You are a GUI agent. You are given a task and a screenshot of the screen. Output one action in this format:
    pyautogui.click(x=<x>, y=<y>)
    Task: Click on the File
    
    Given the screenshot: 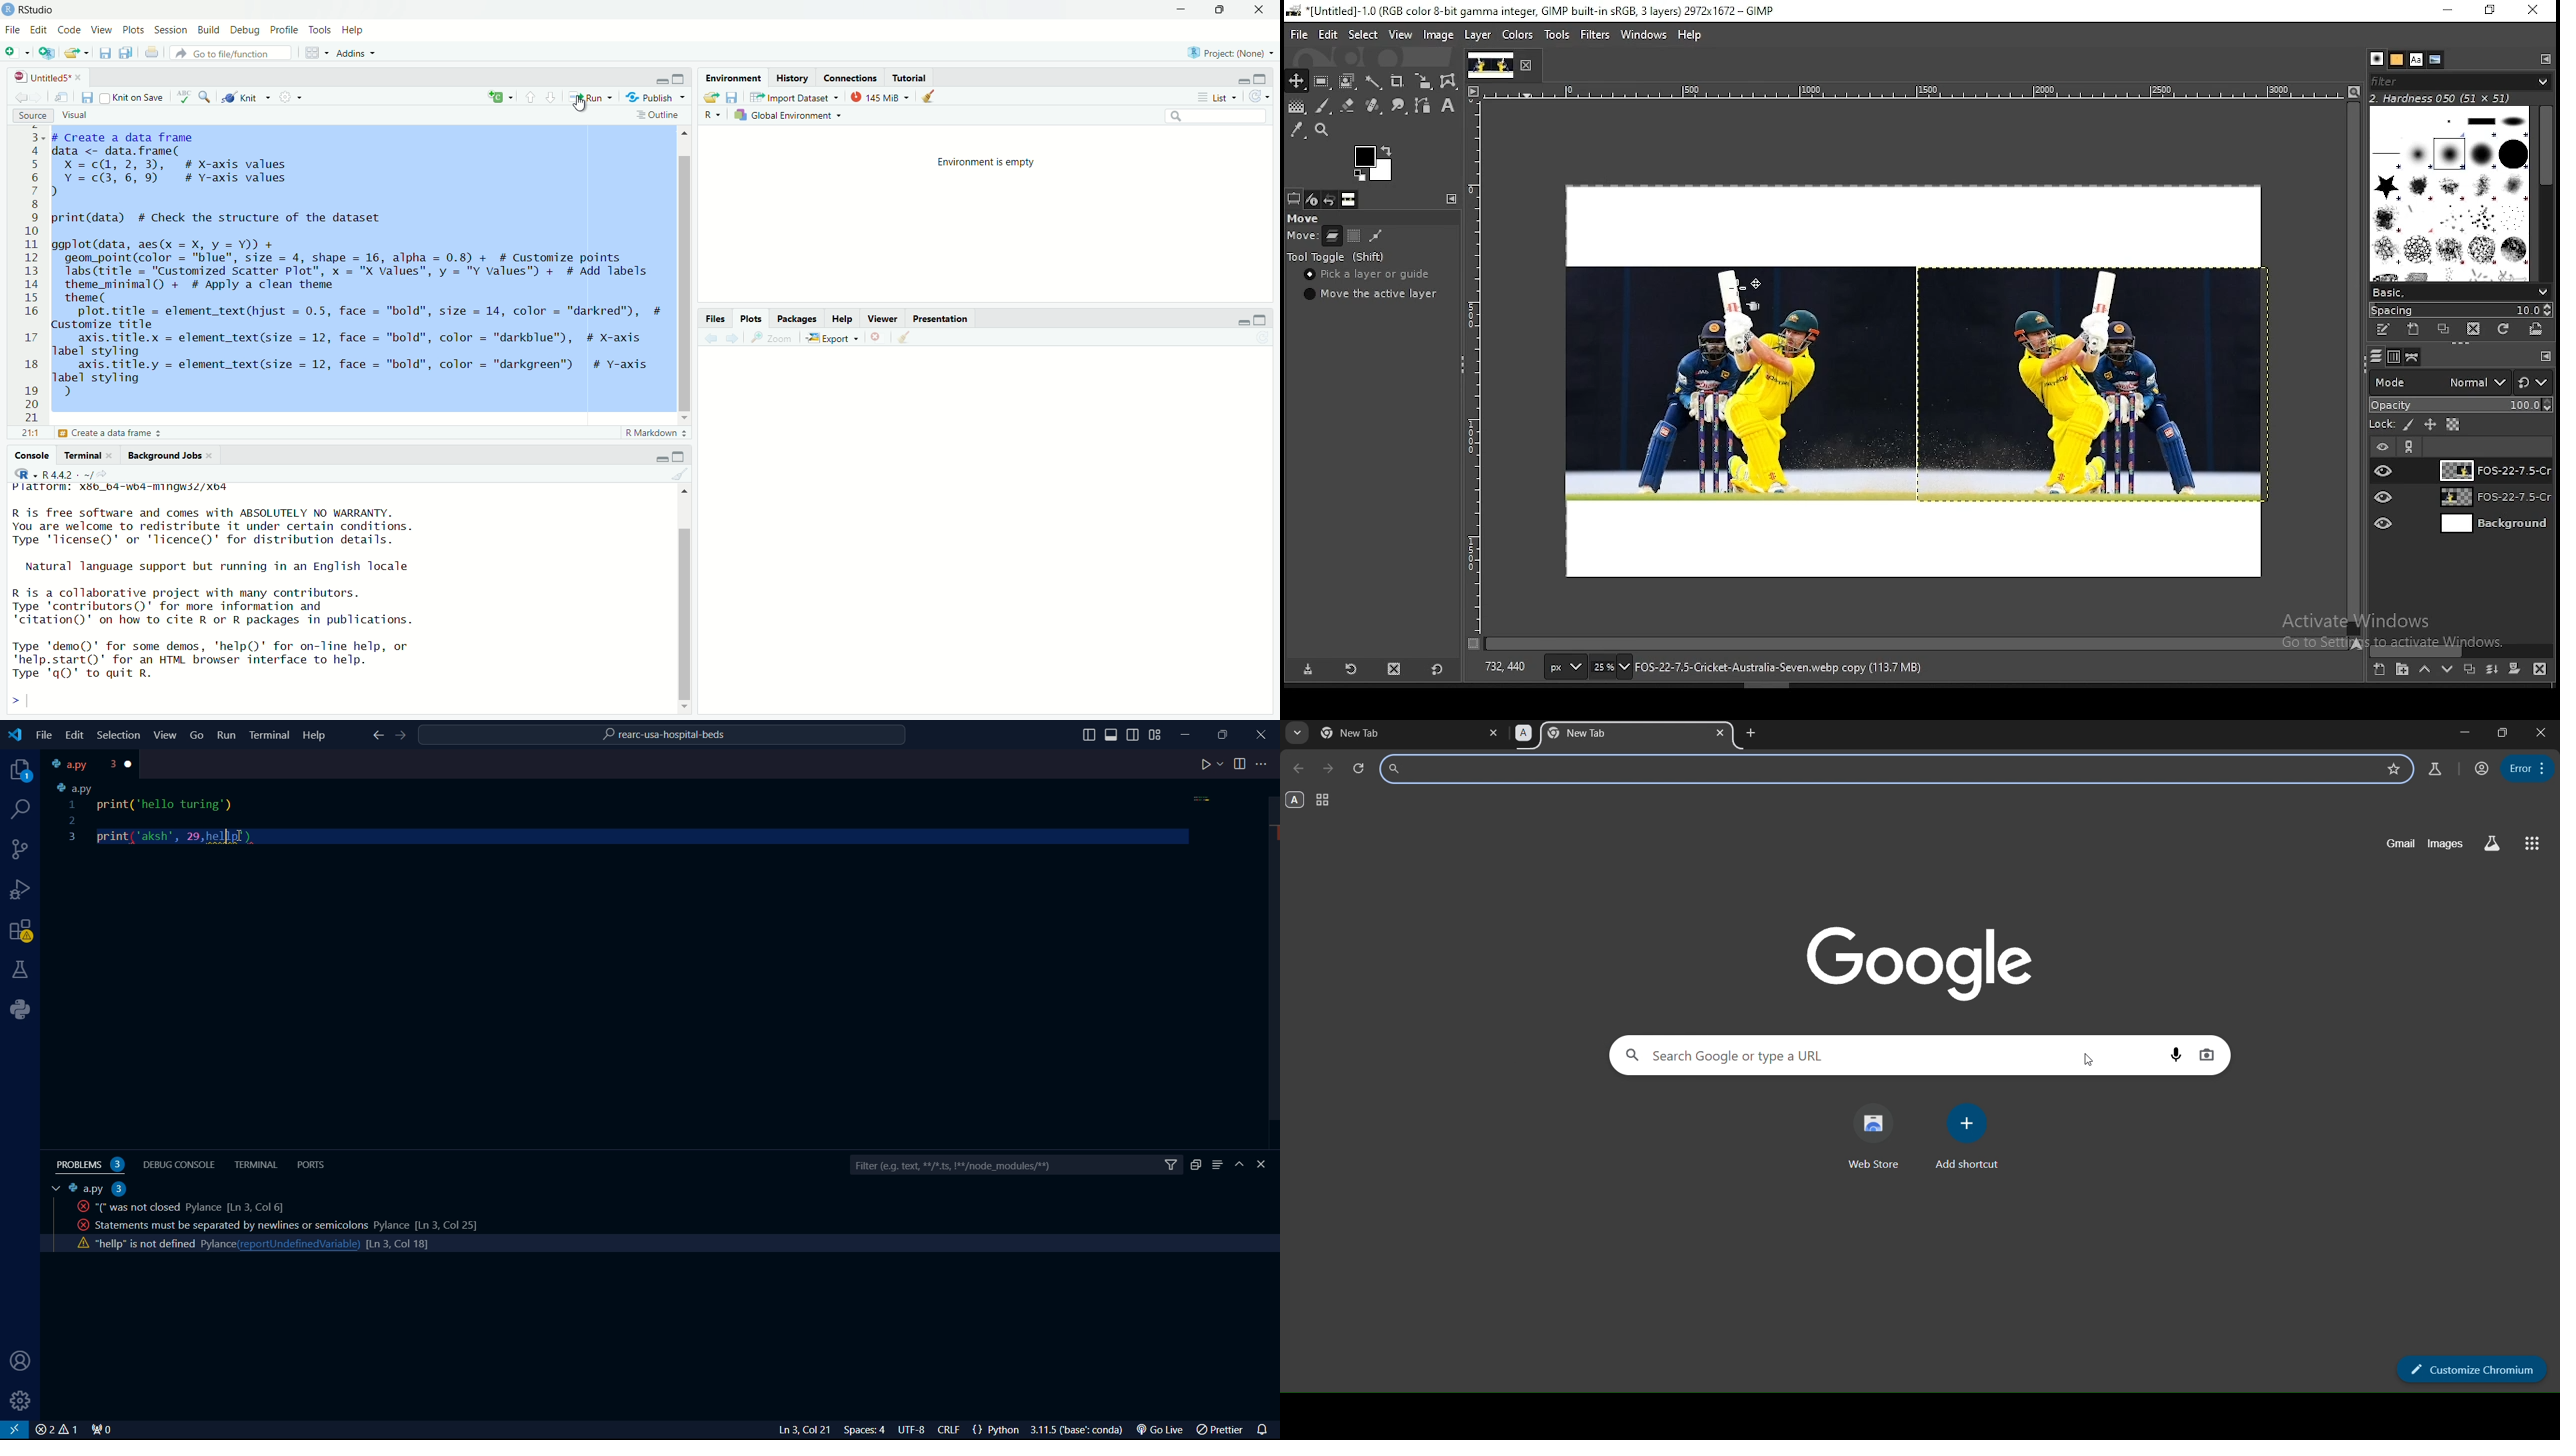 What is the action you would take?
    pyautogui.click(x=11, y=29)
    